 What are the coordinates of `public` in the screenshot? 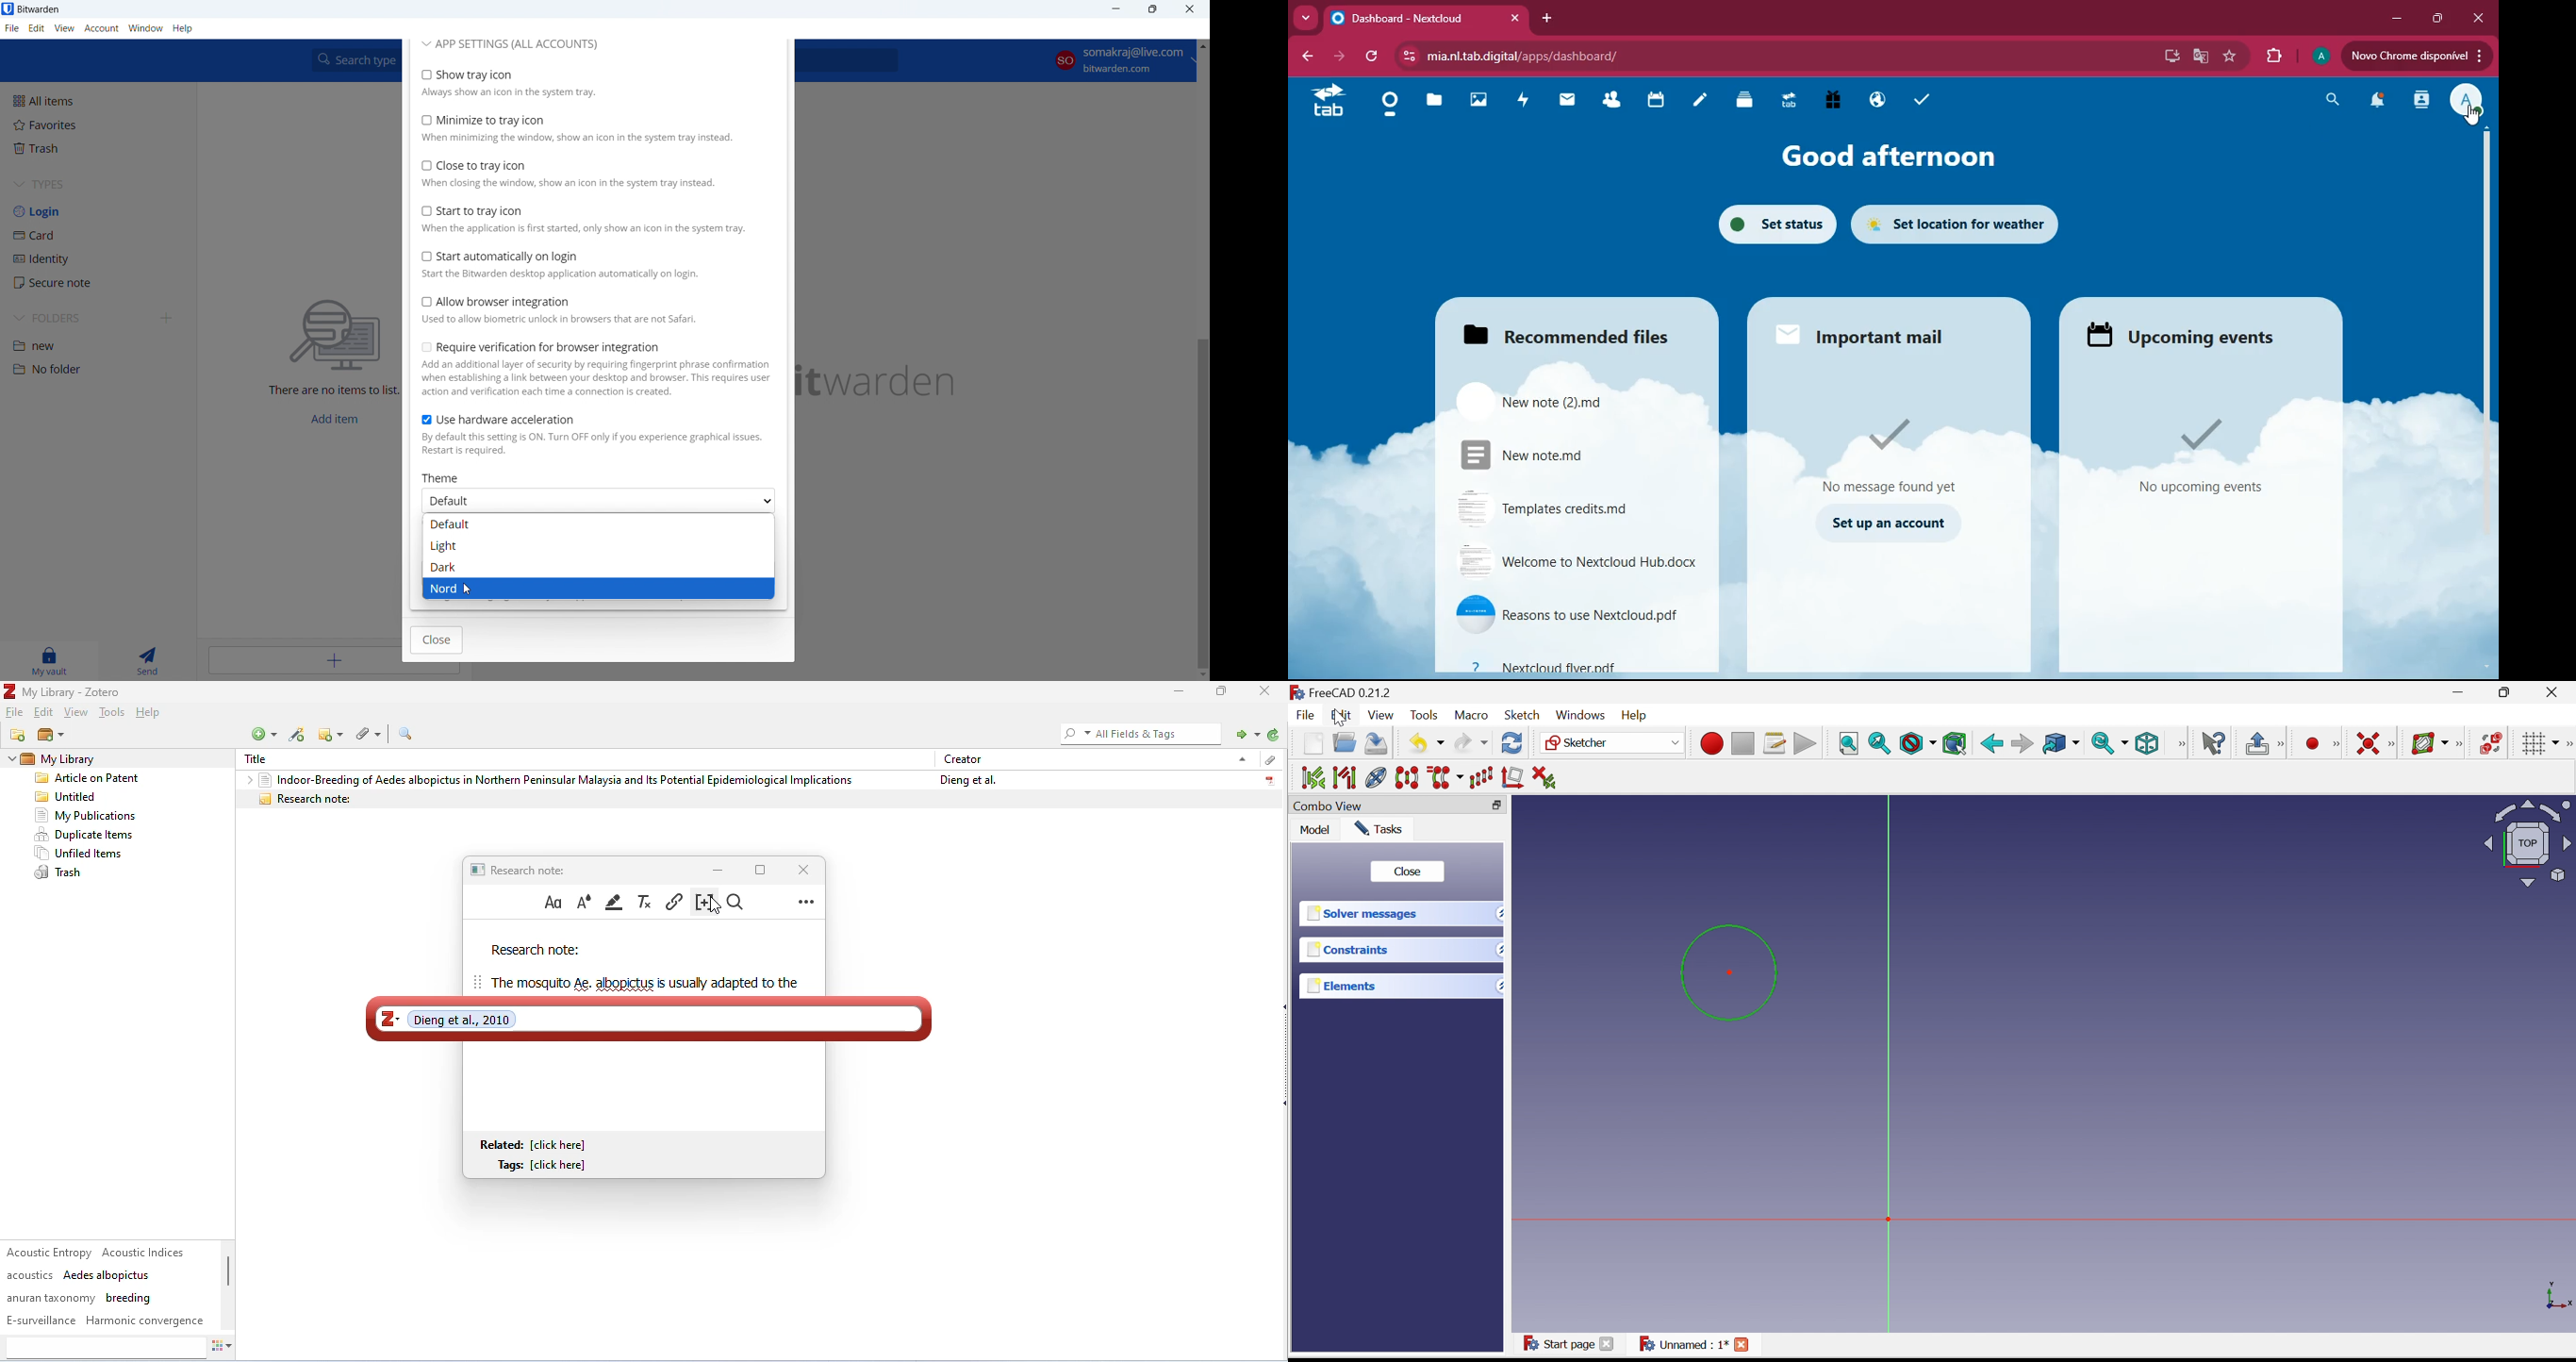 It's located at (1878, 101).